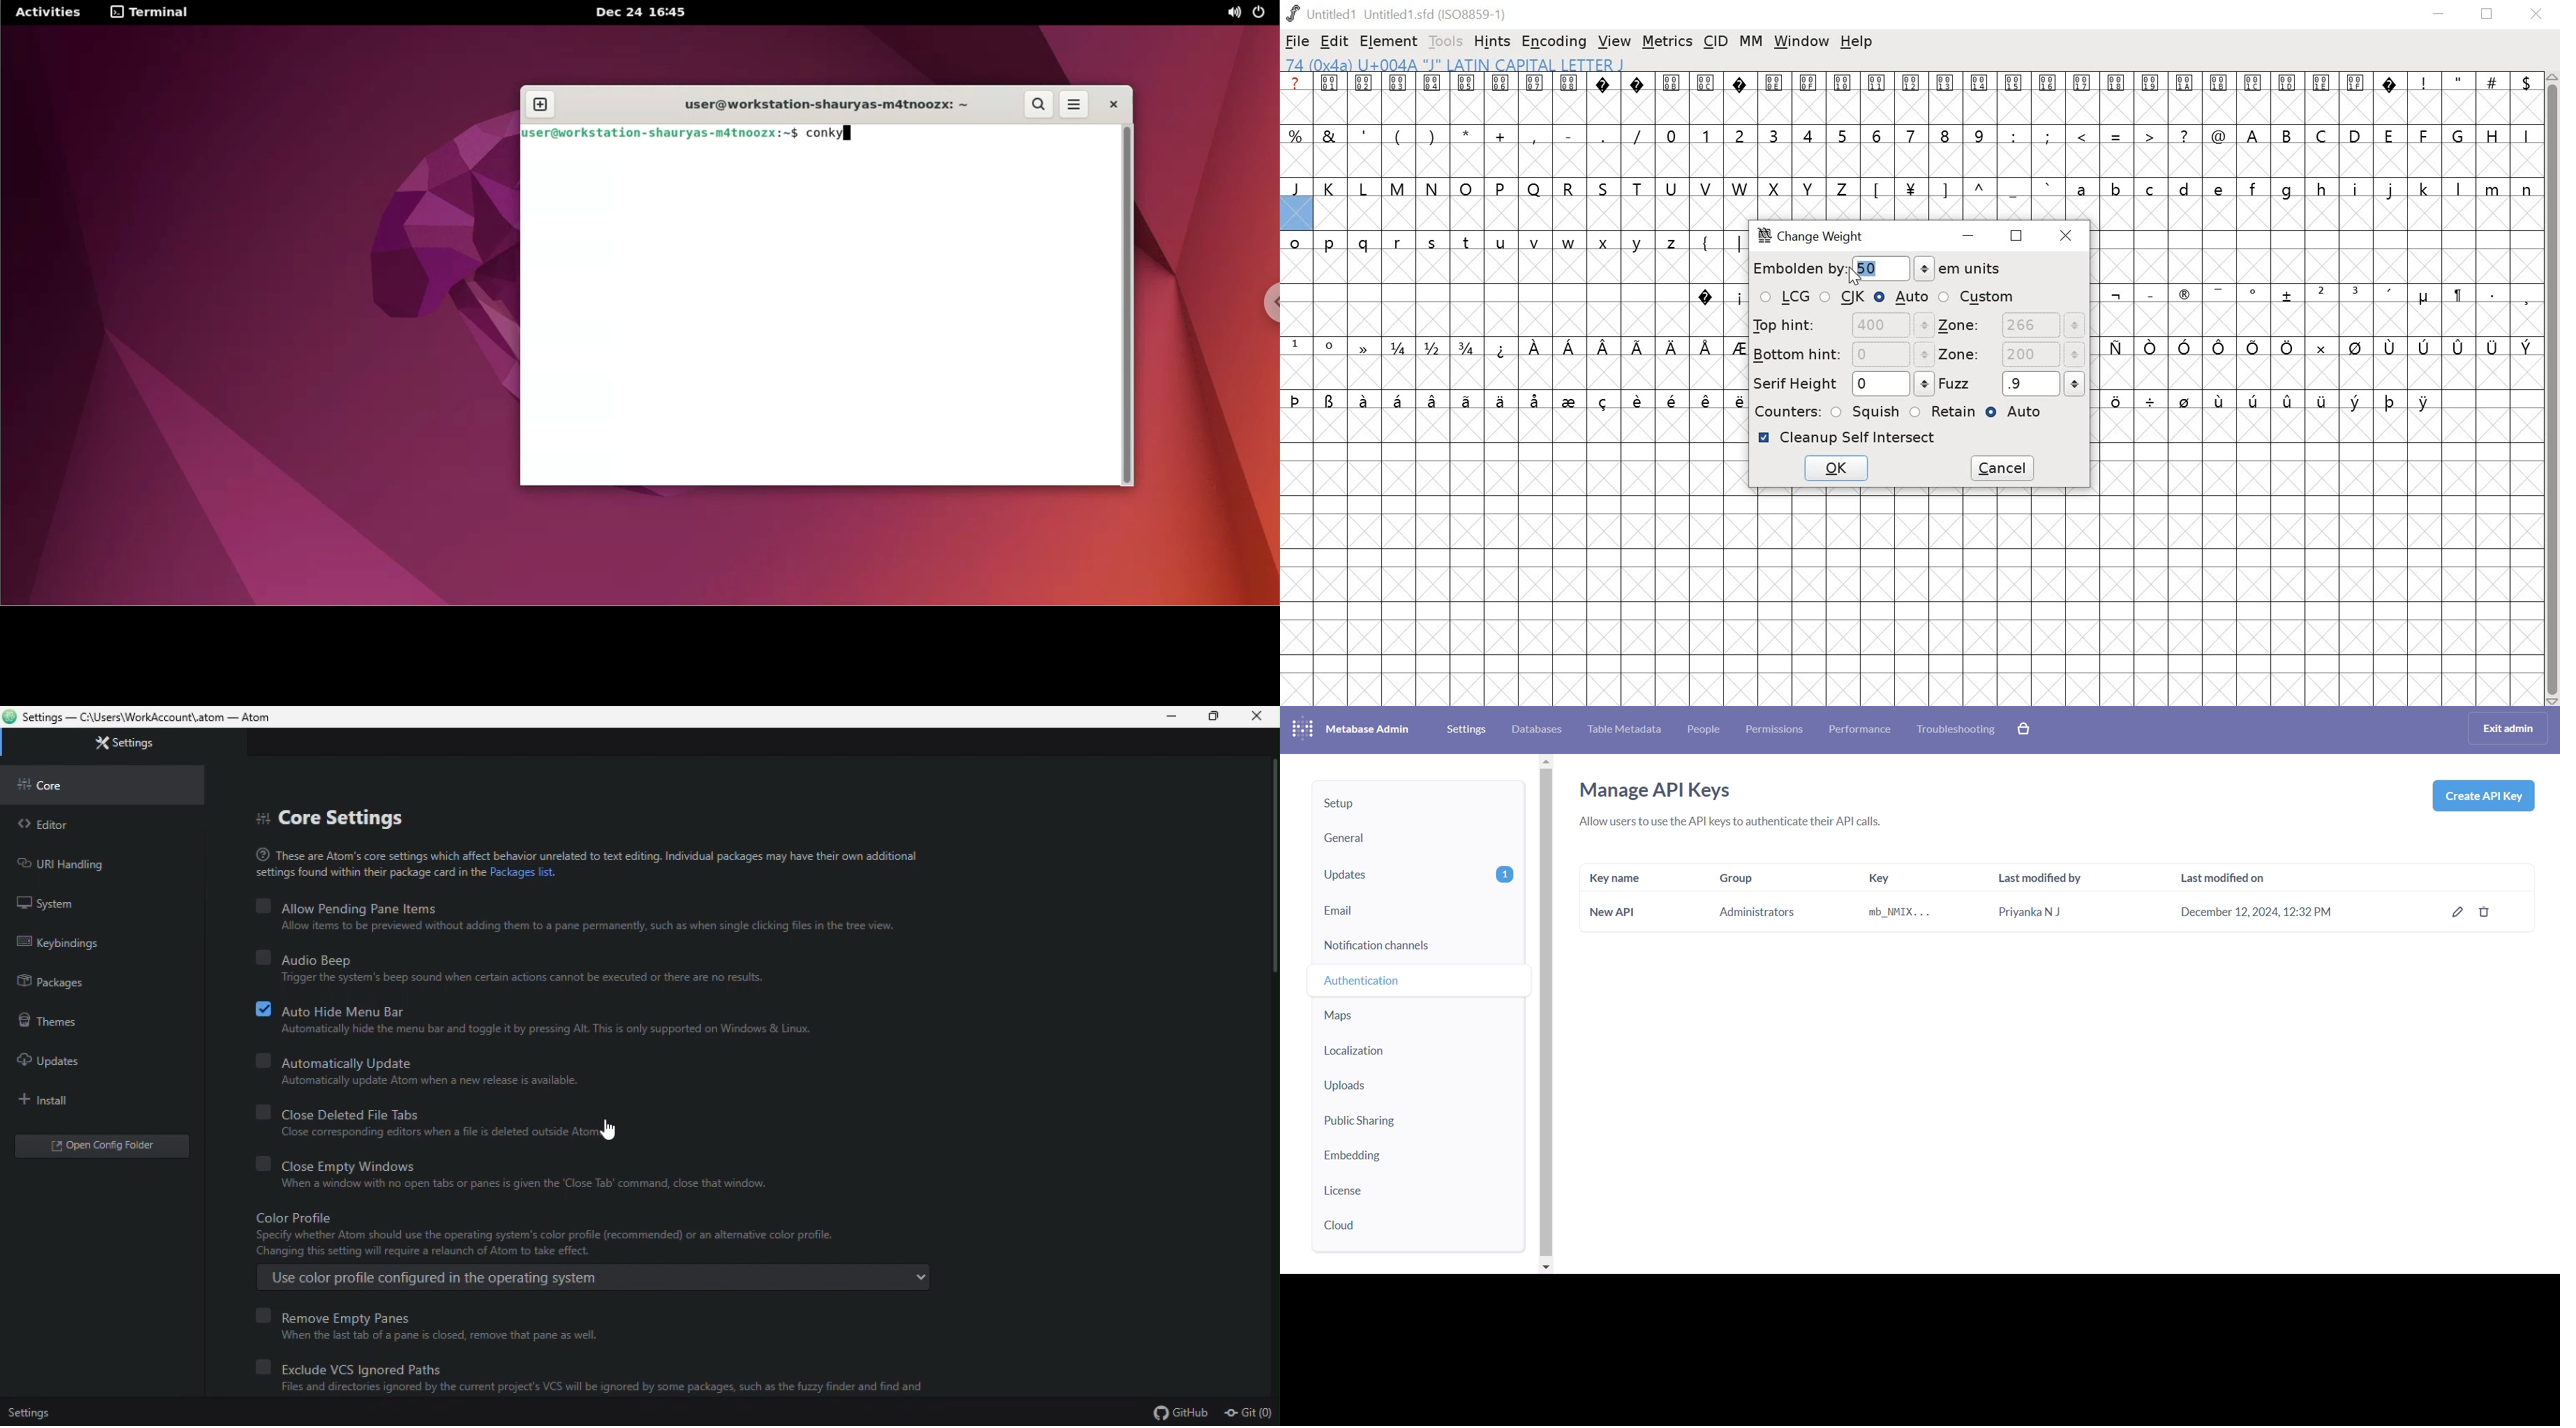 This screenshot has width=2576, height=1428. What do you see at coordinates (1622, 899) in the screenshot?
I see `key name` at bounding box center [1622, 899].